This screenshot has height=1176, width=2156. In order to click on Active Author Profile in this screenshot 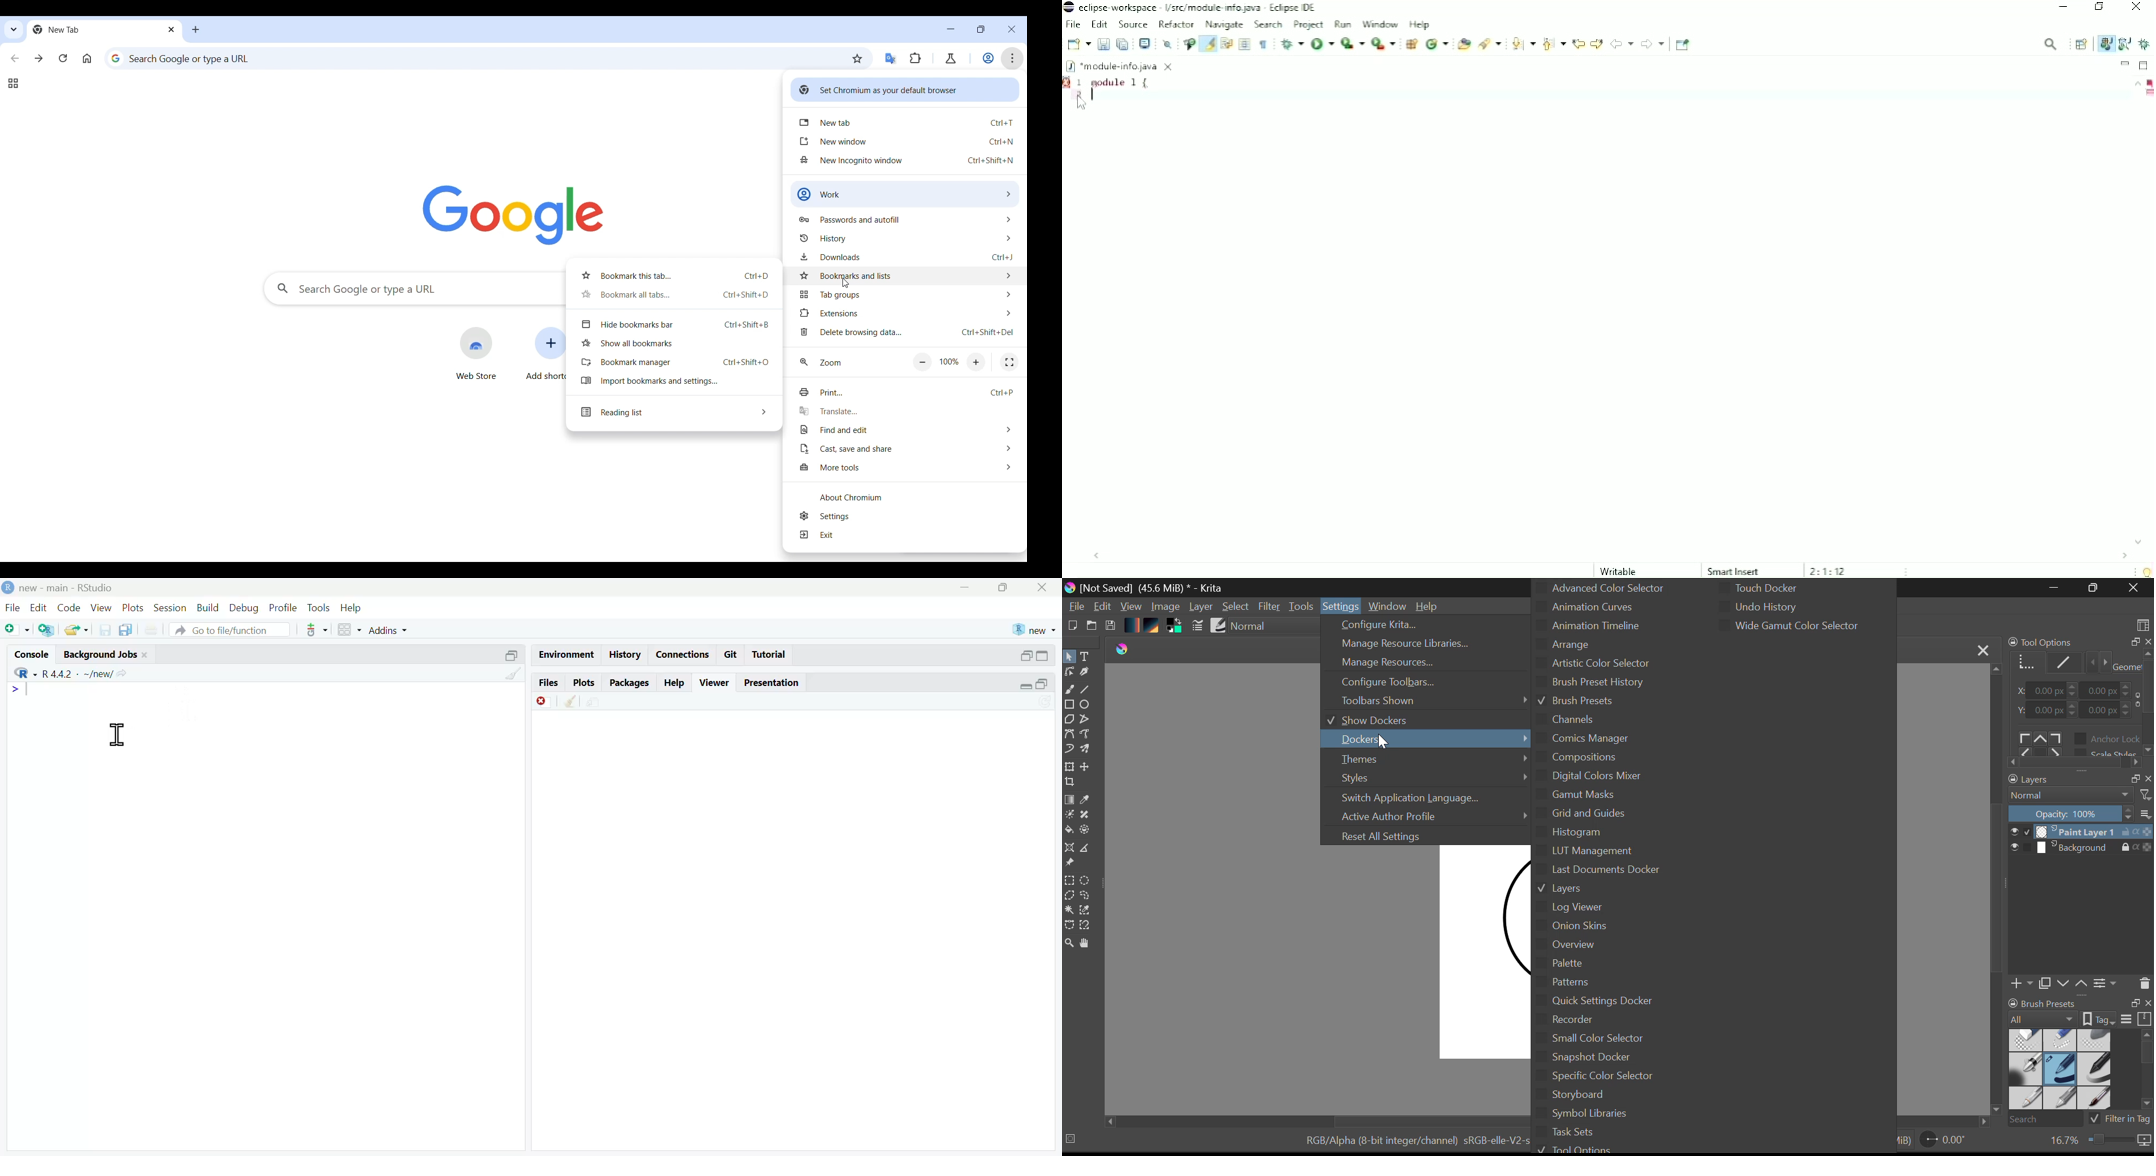, I will do `click(1425, 816)`.